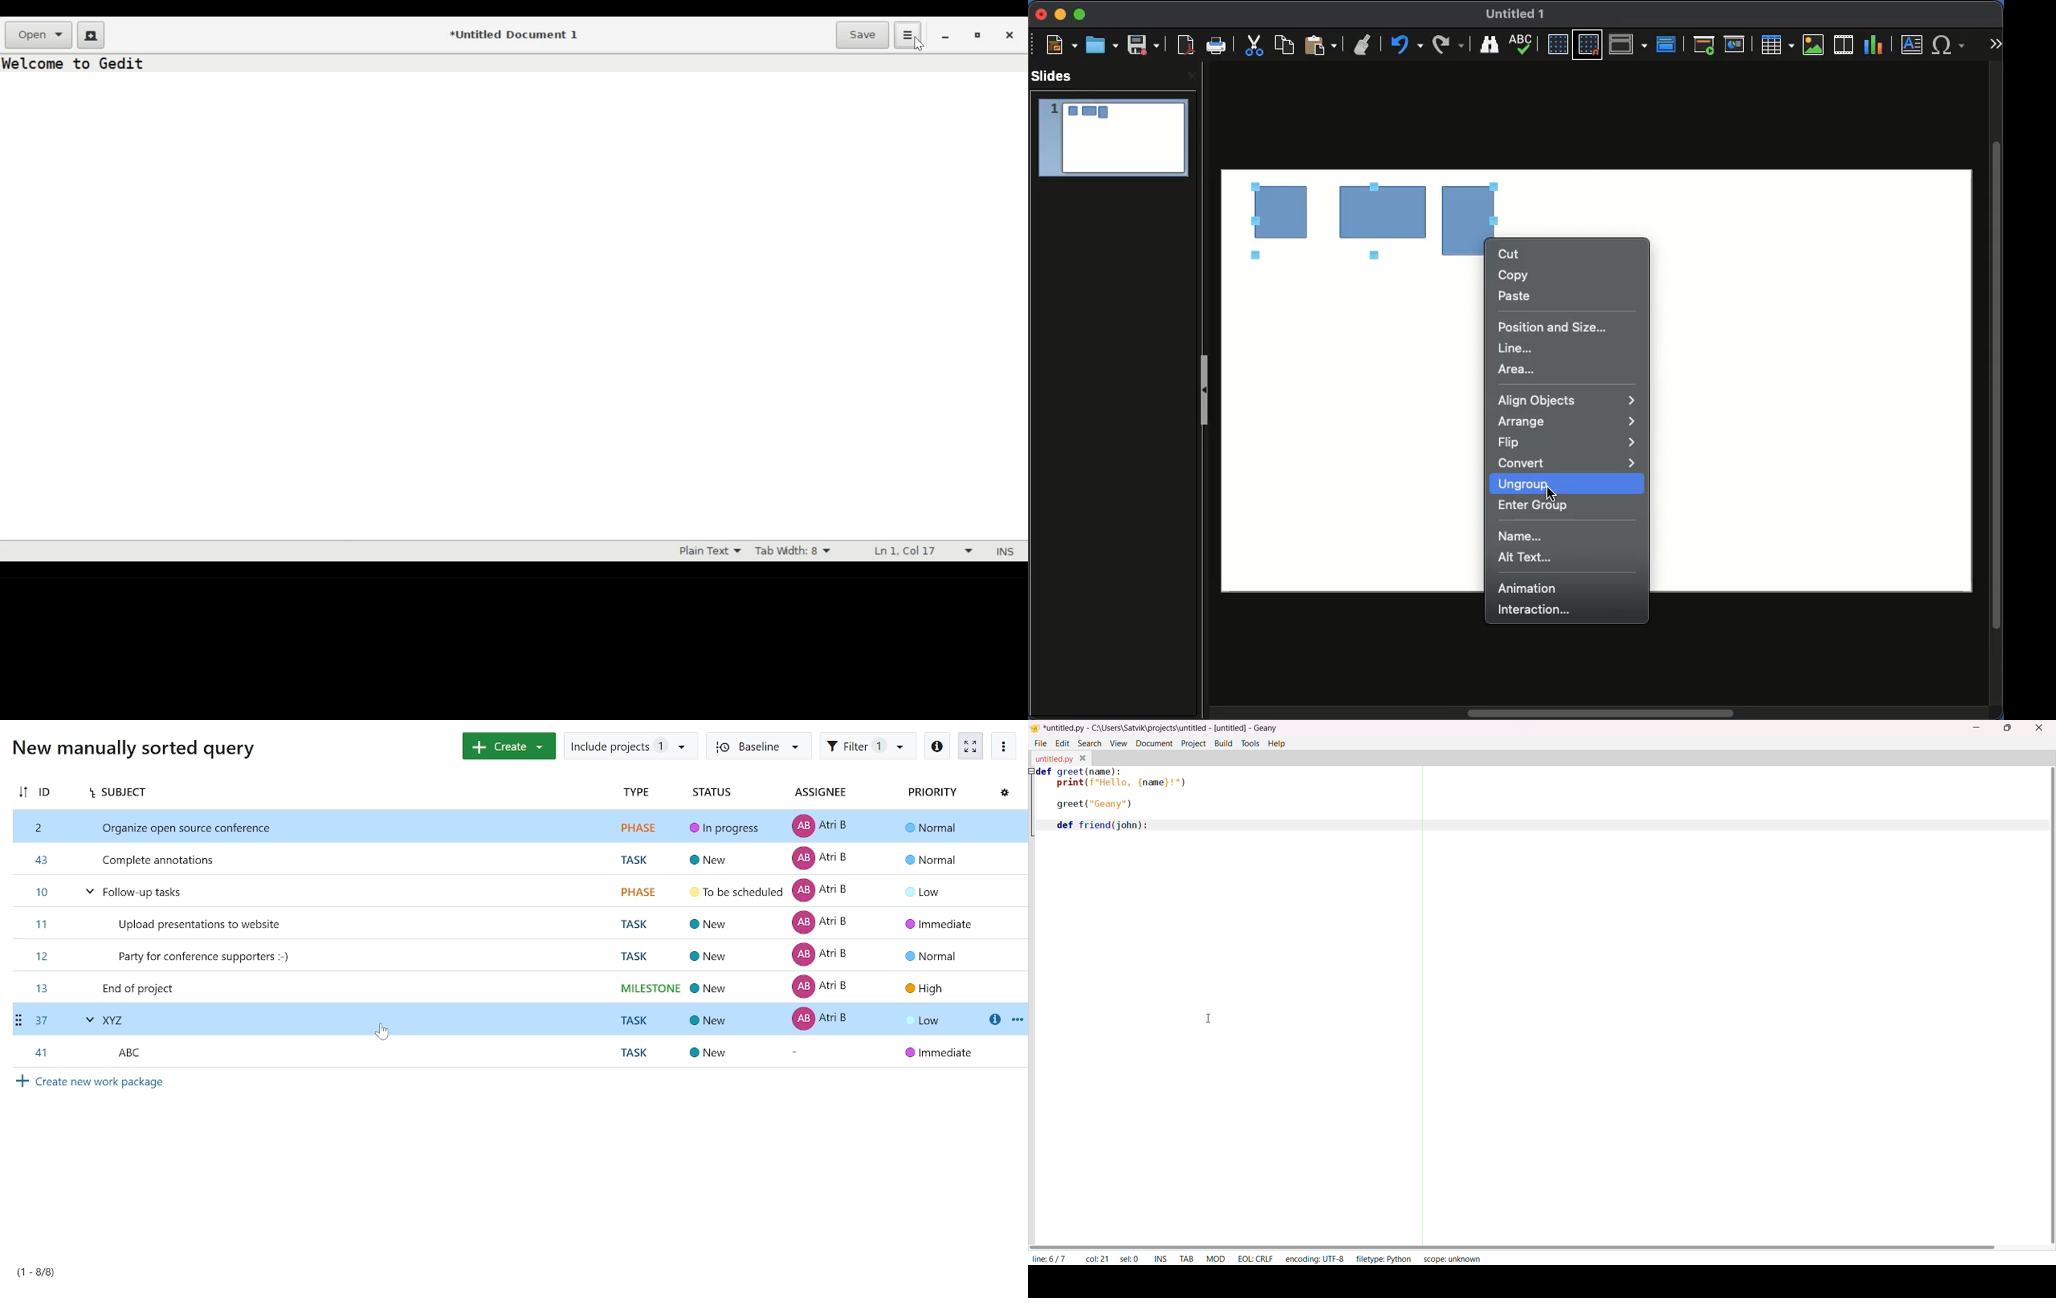 This screenshot has height=1316, width=2072. I want to click on Scroll, so click(1997, 386).